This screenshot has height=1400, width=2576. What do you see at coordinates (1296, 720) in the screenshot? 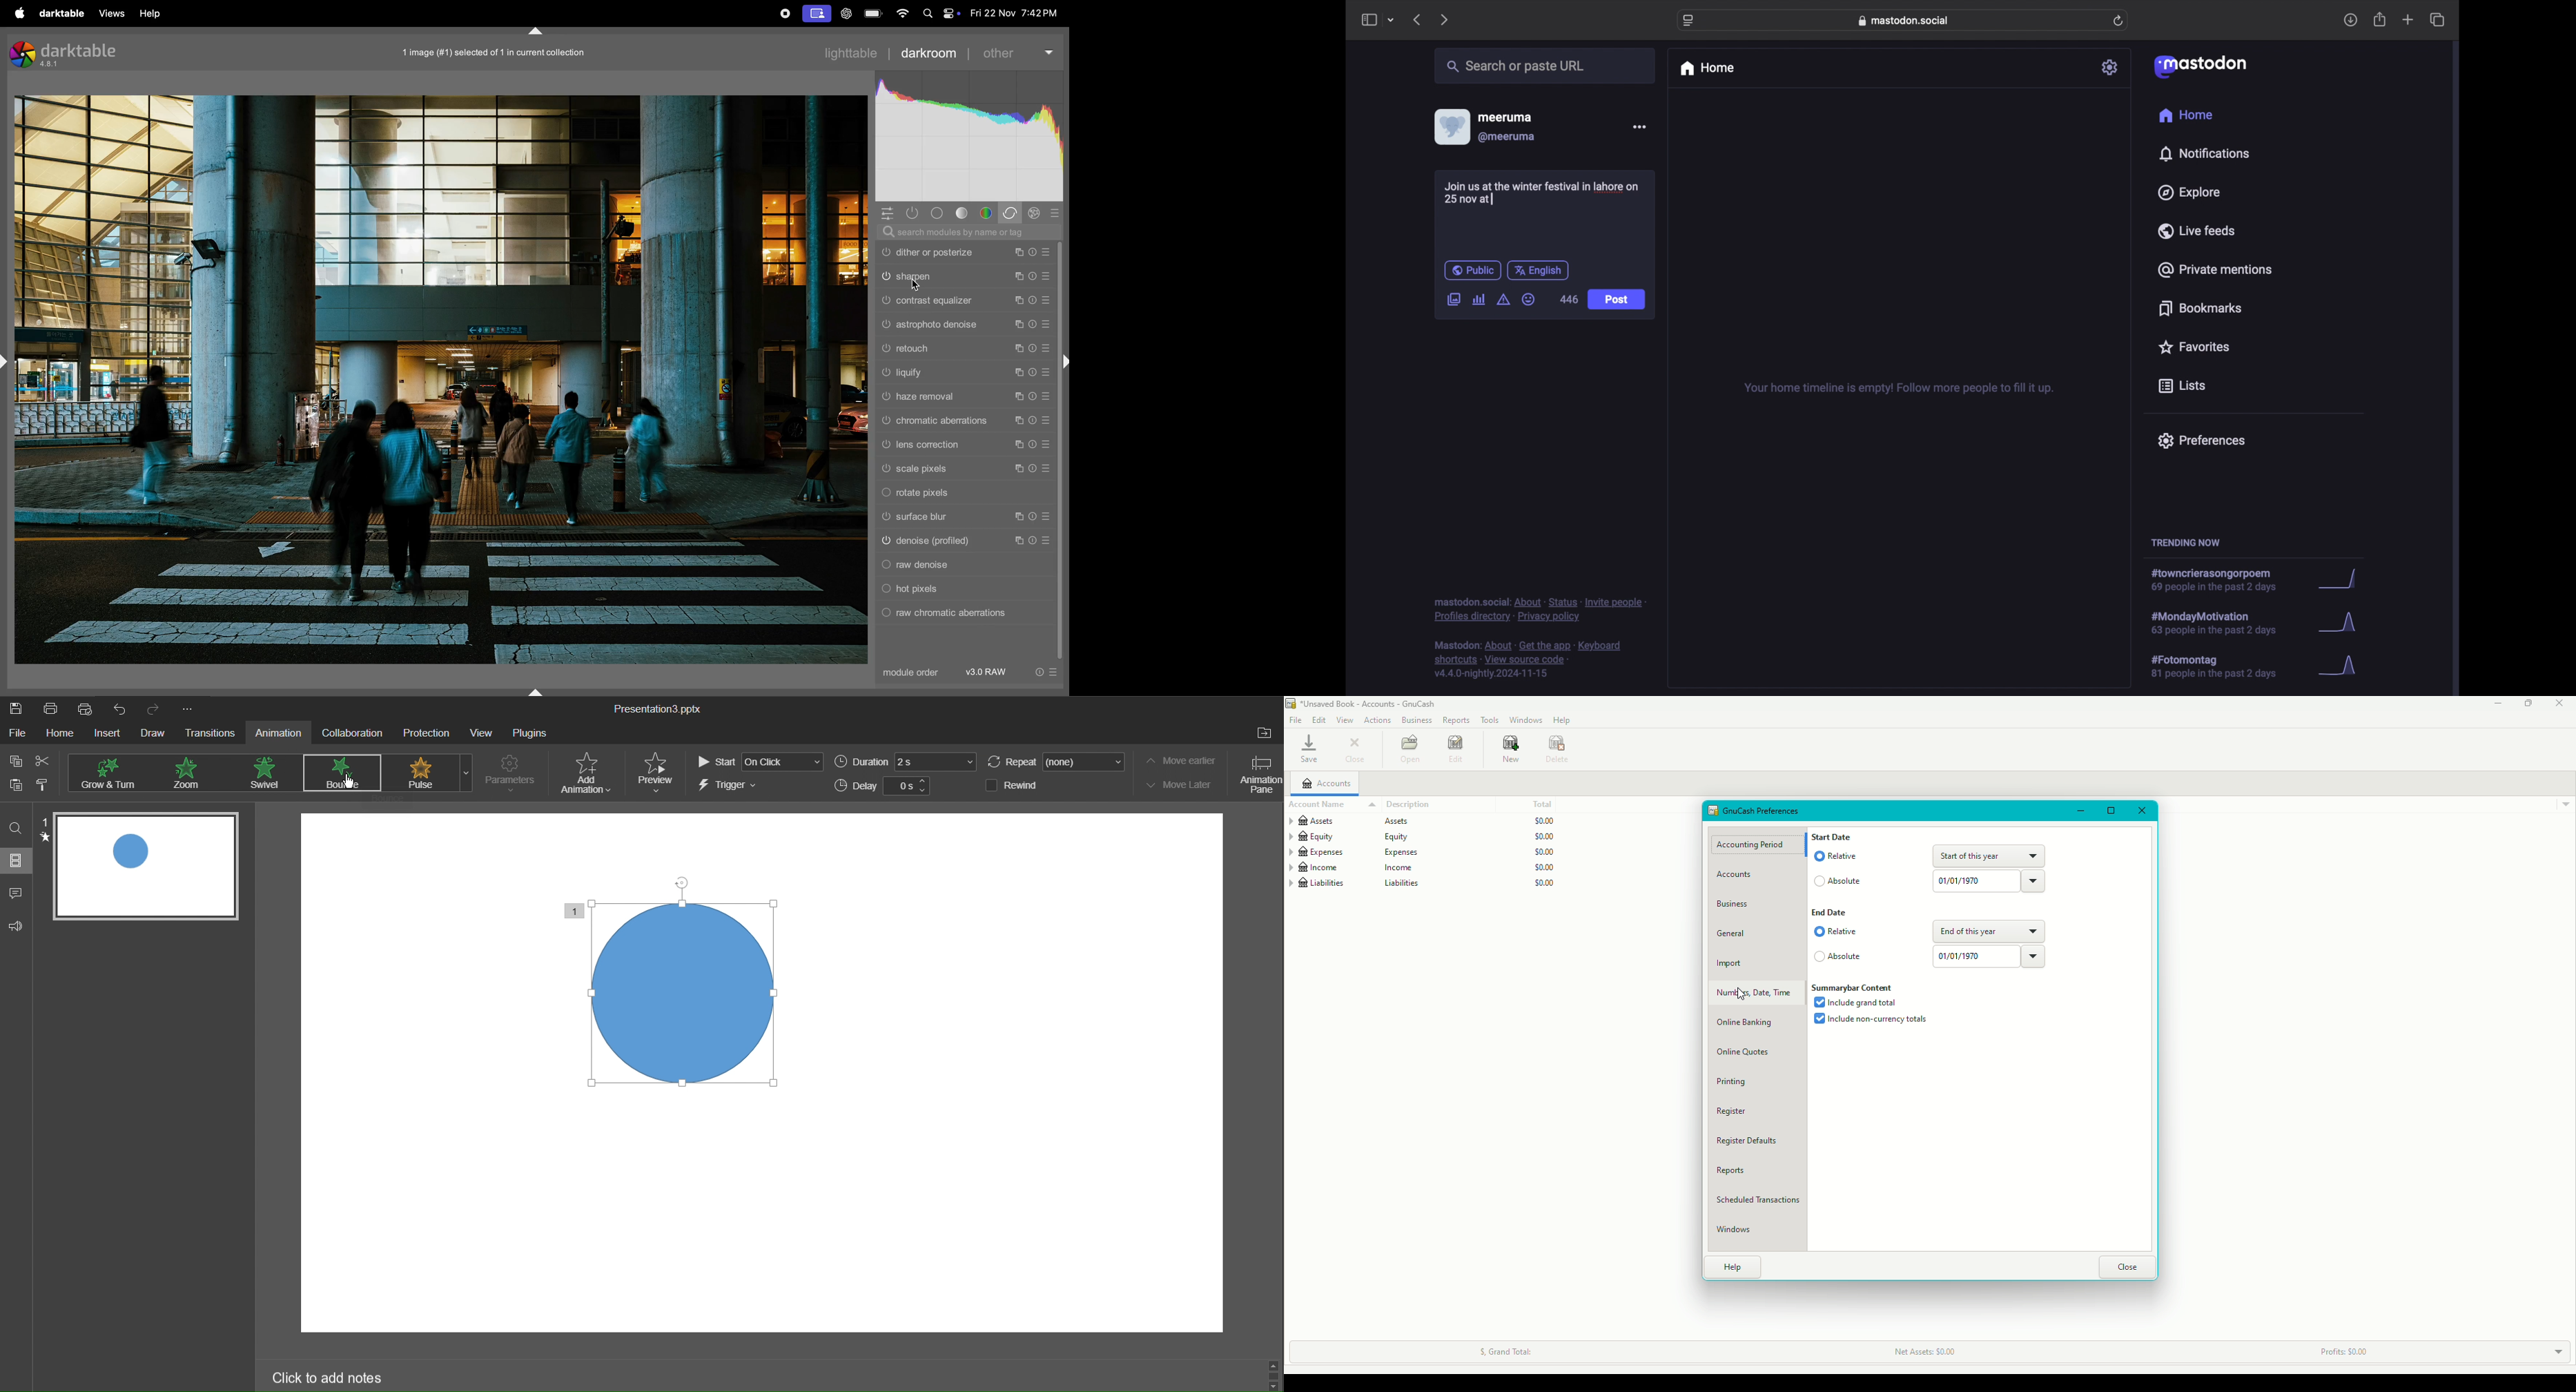
I see `File` at bounding box center [1296, 720].